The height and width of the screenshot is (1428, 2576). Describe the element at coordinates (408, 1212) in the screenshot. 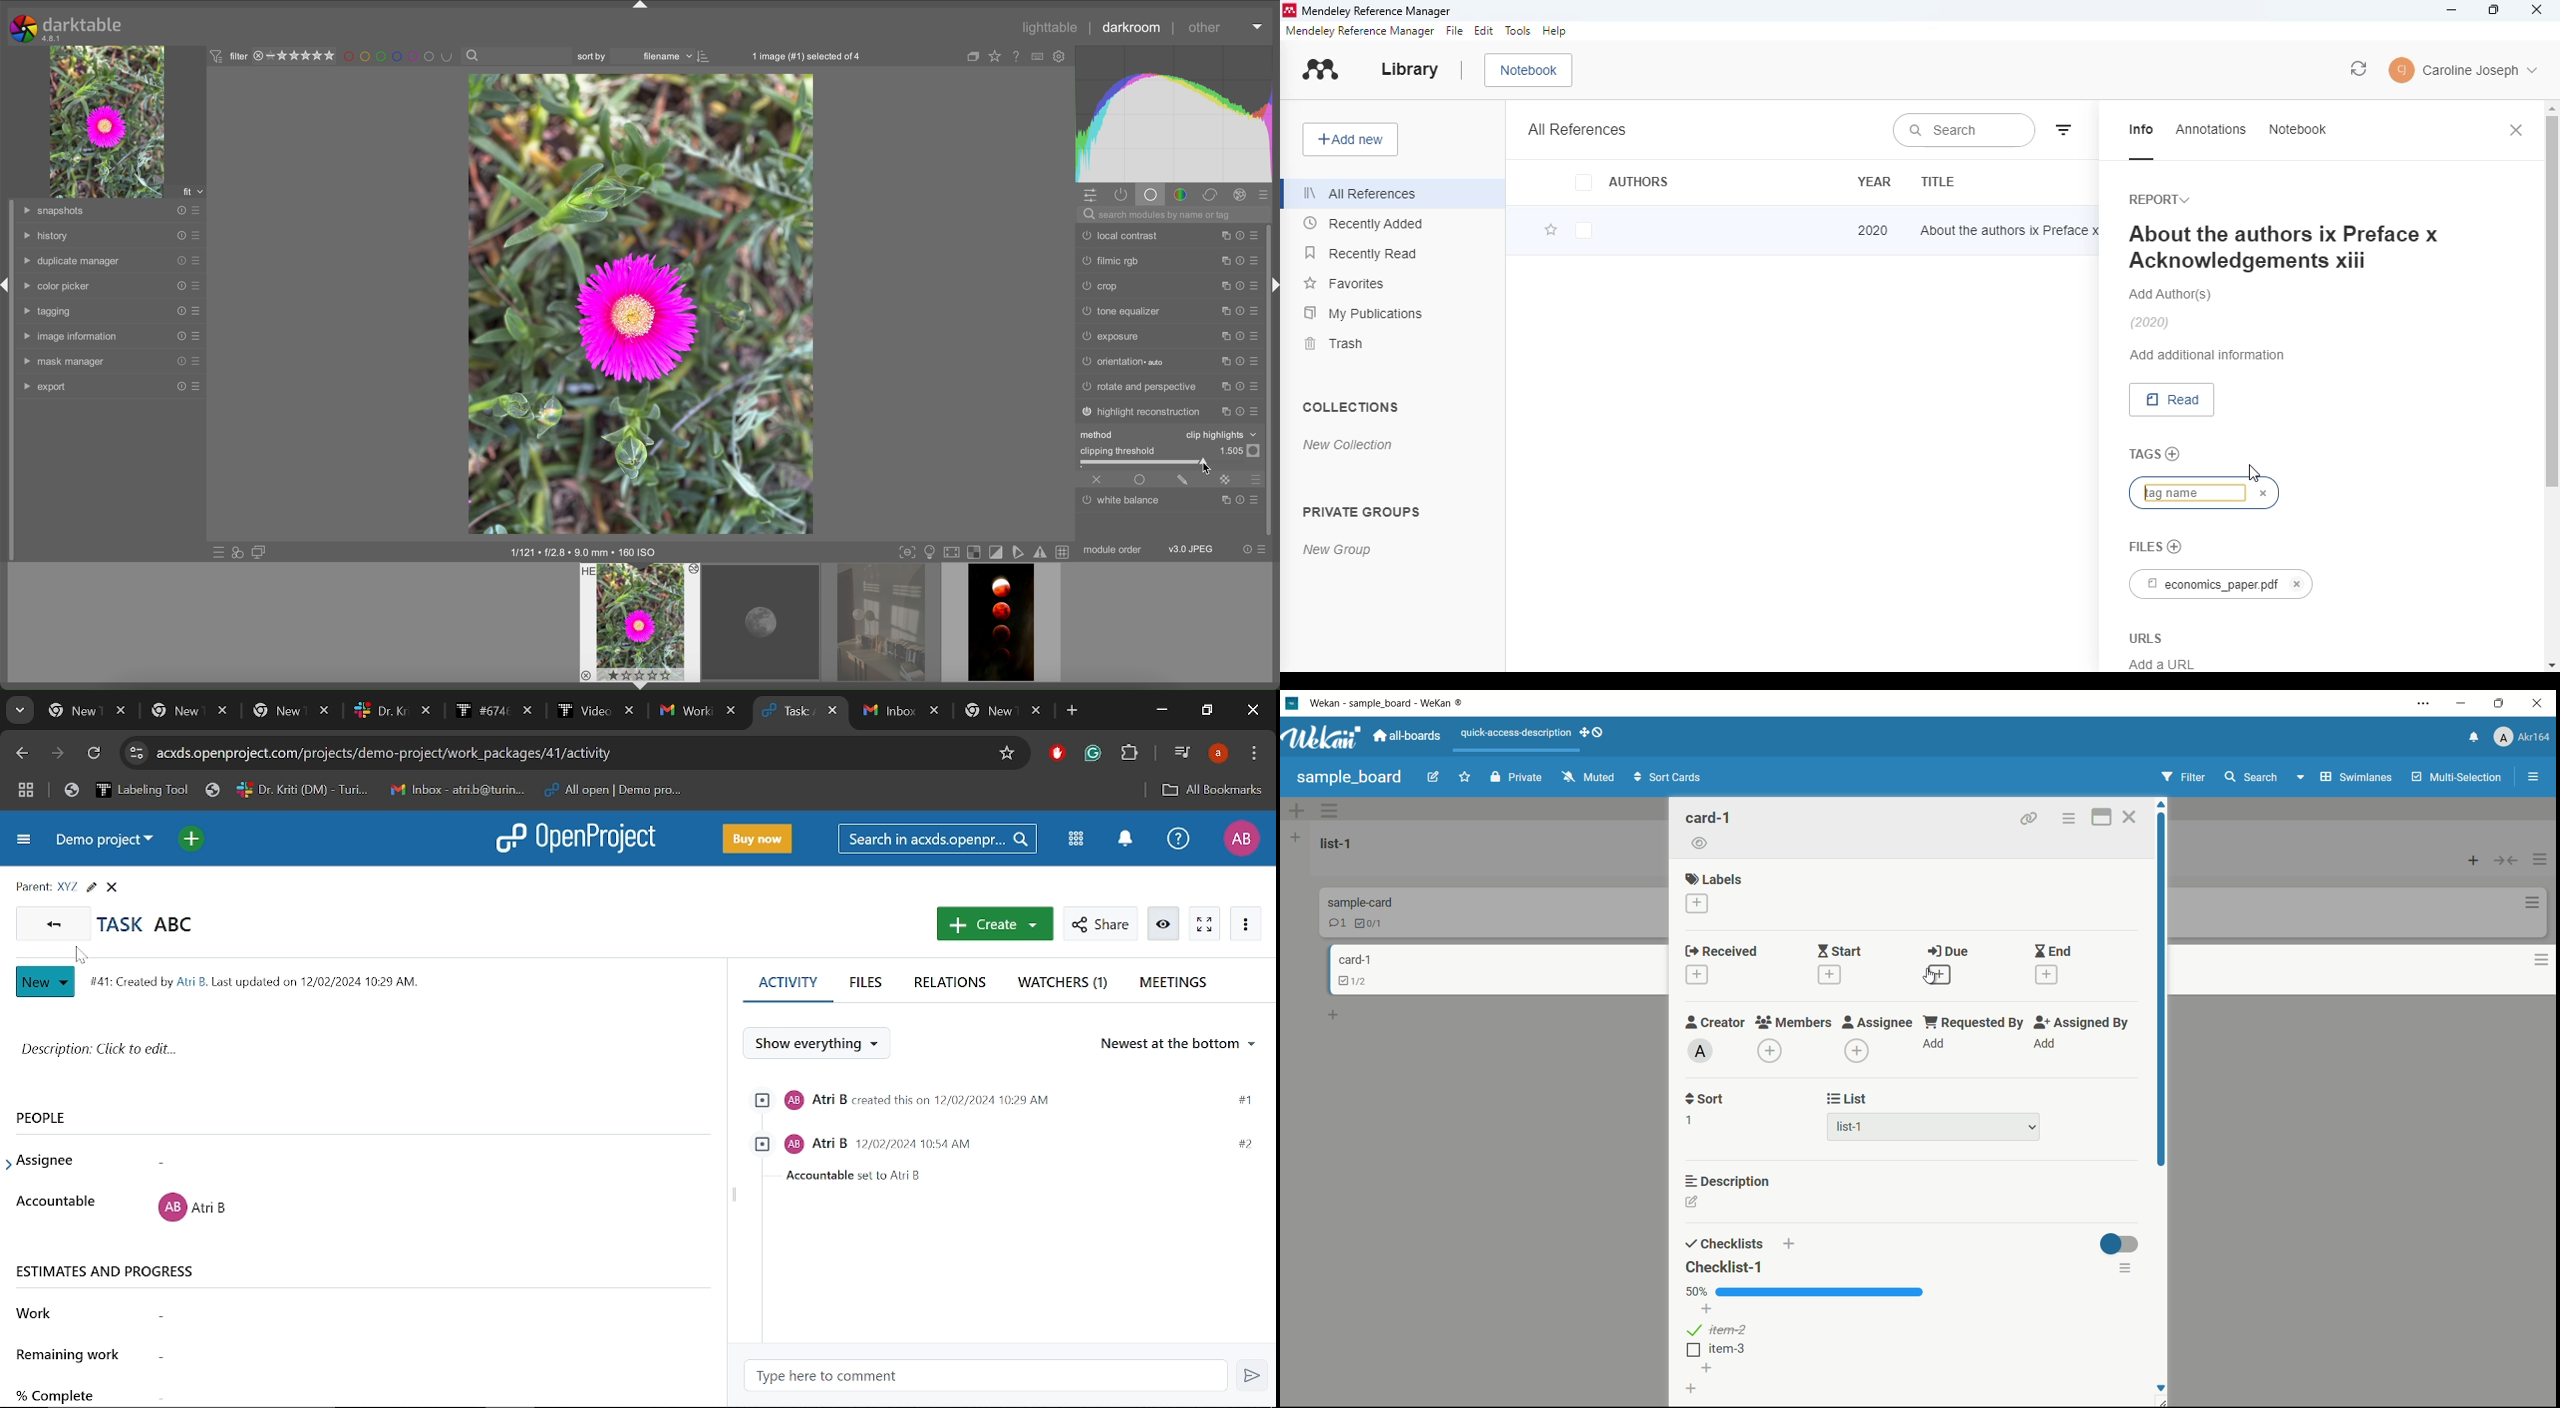

I see `Task assigned to a user` at that location.